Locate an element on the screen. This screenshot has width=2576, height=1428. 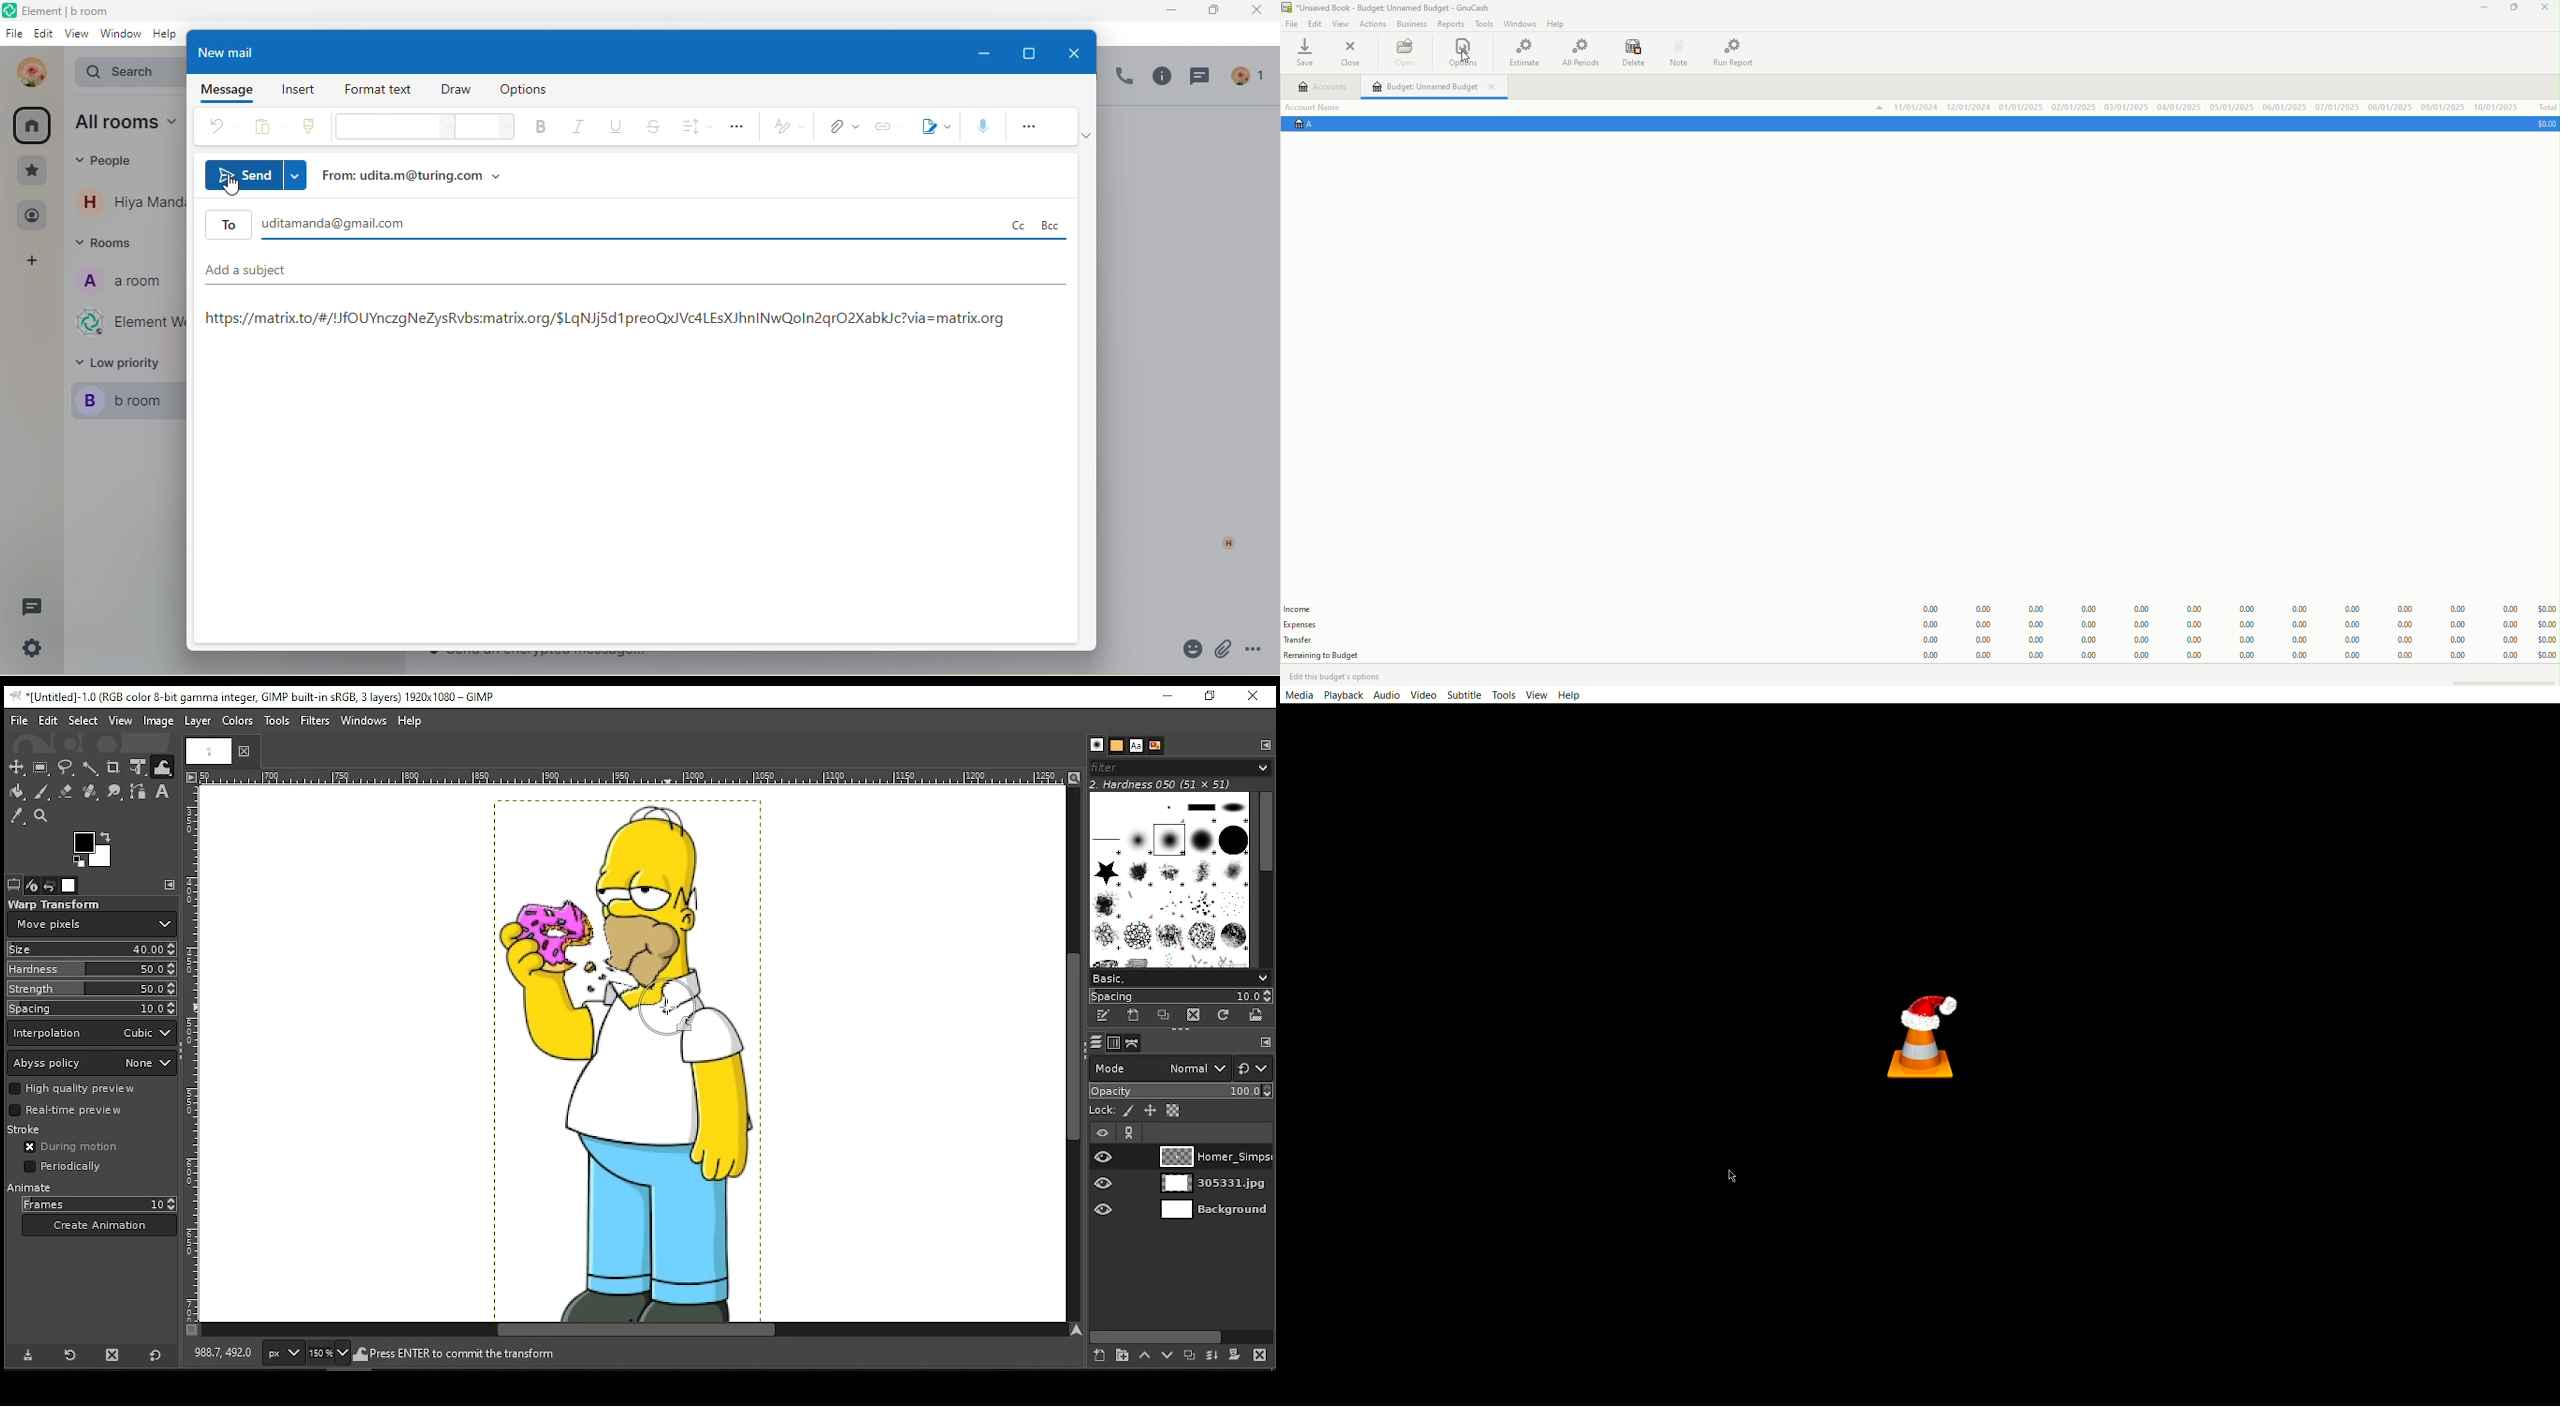
format text is located at coordinates (380, 90).